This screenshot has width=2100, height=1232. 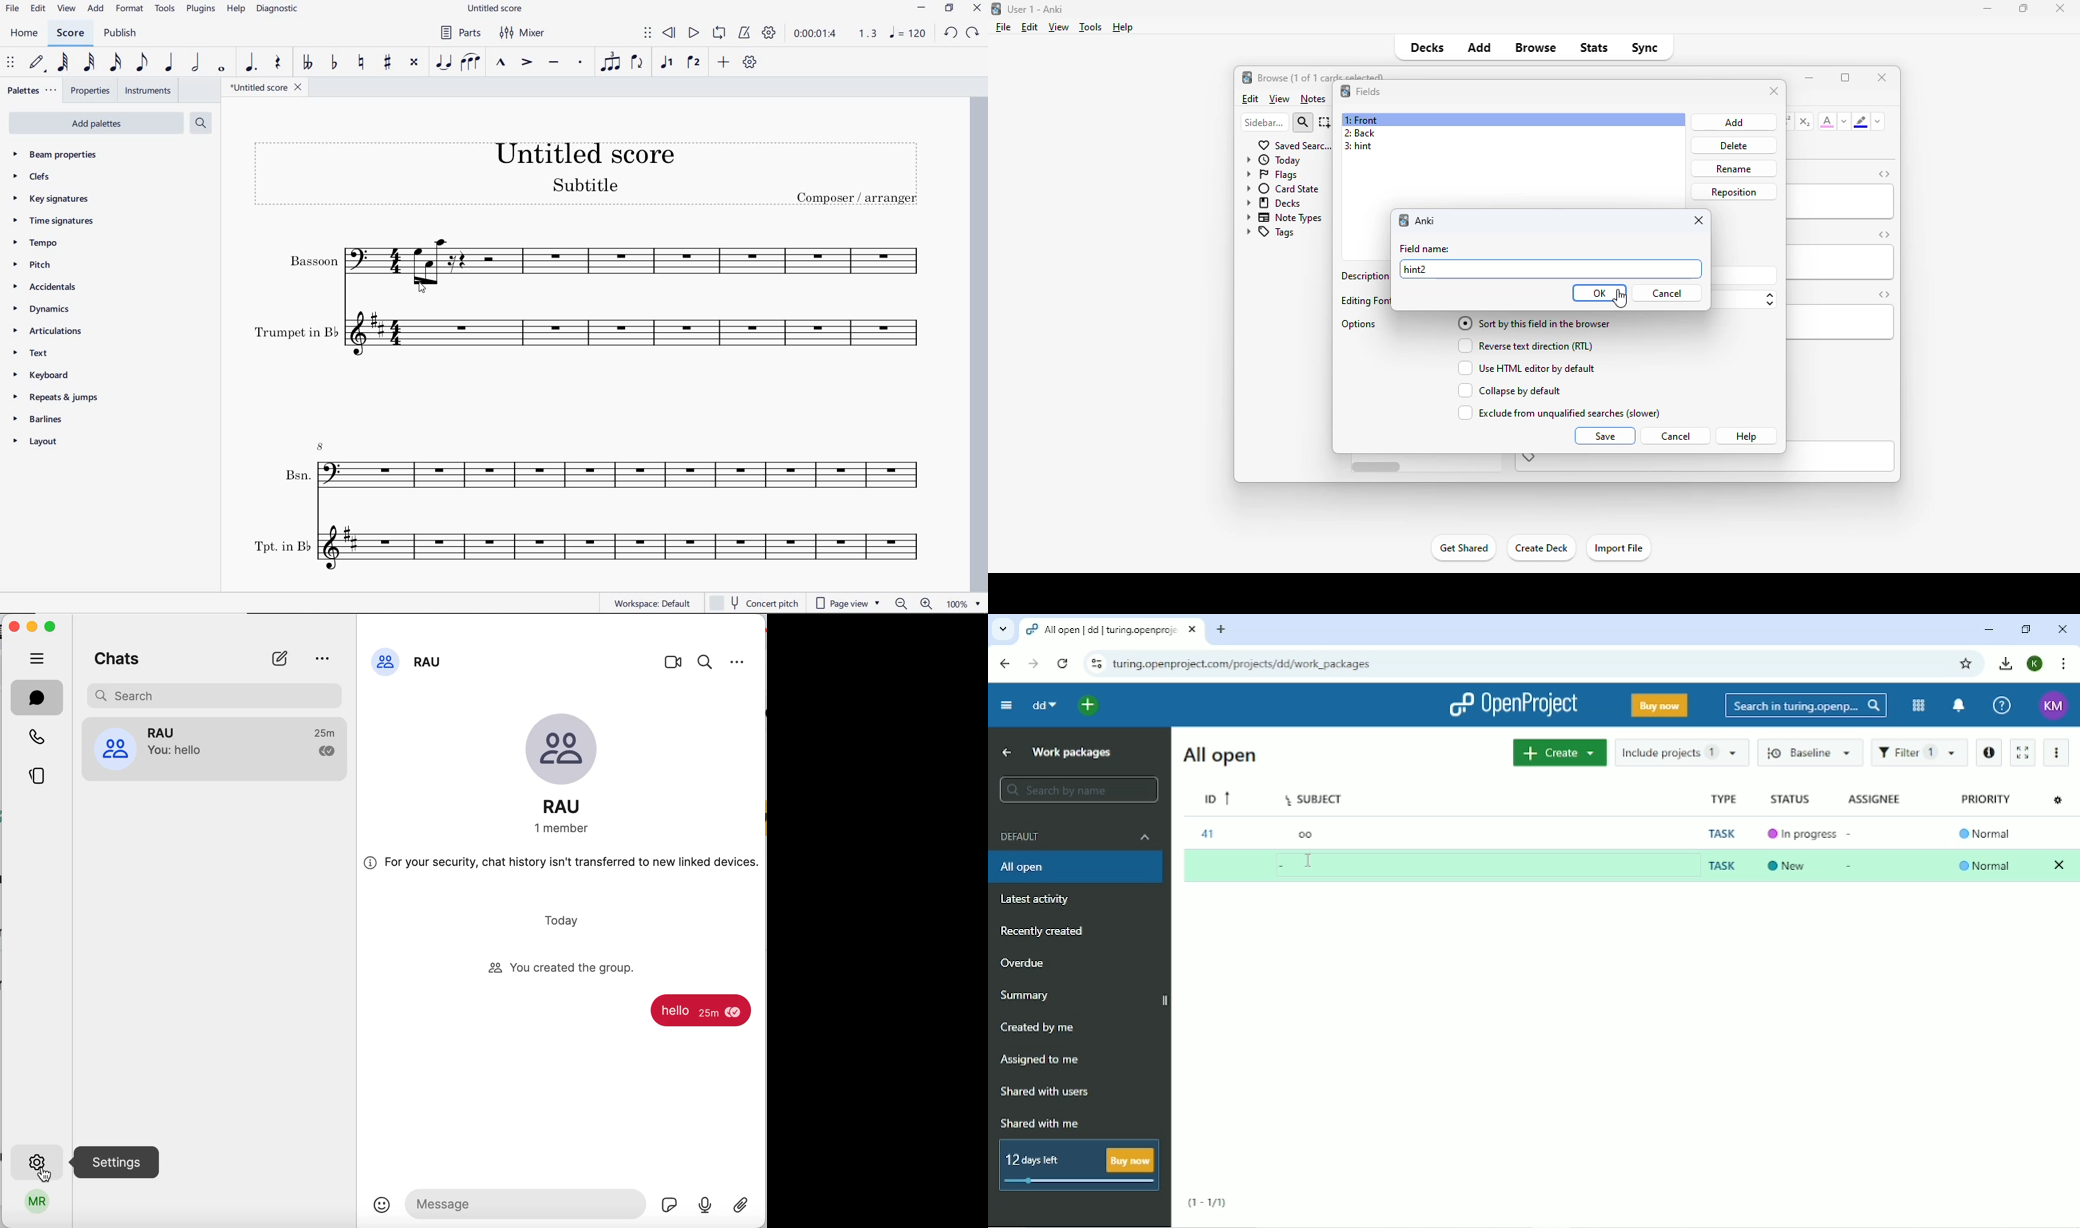 What do you see at coordinates (995, 8) in the screenshot?
I see `logo` at bounding box center [995, 8].